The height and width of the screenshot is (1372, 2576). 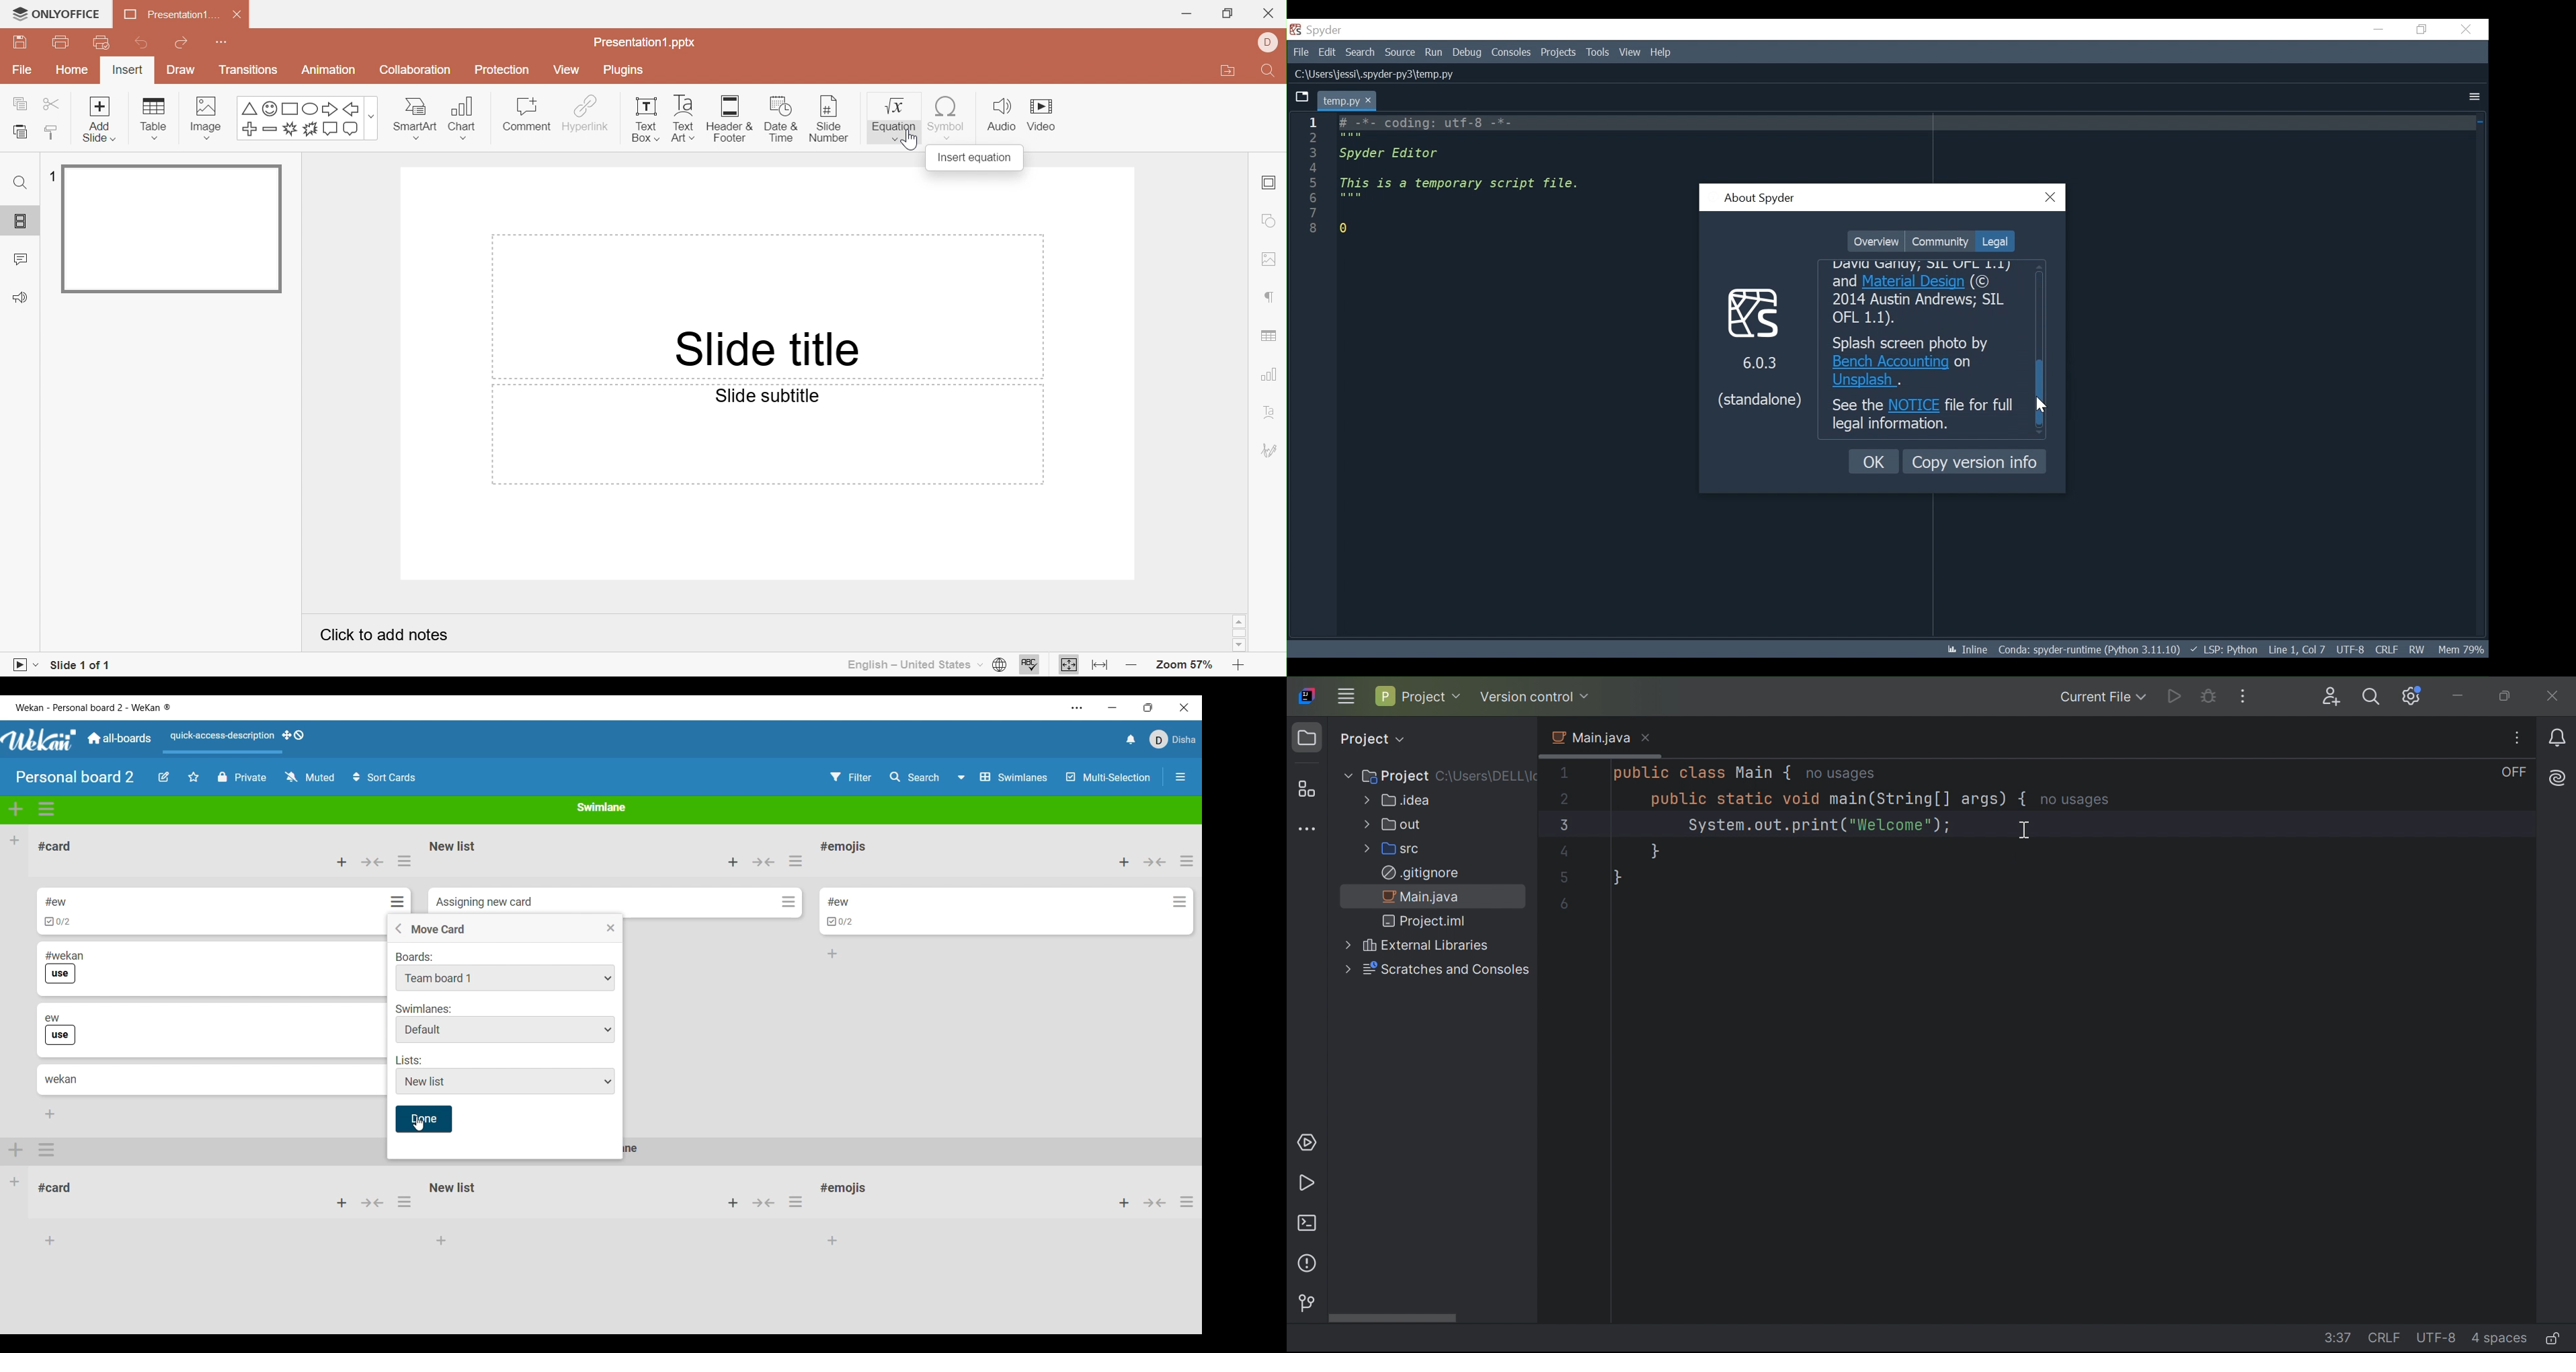 What do you see at coordinates (622, 71) in the screenshot?
I see `Plugins` at bounding box center [622, 71].